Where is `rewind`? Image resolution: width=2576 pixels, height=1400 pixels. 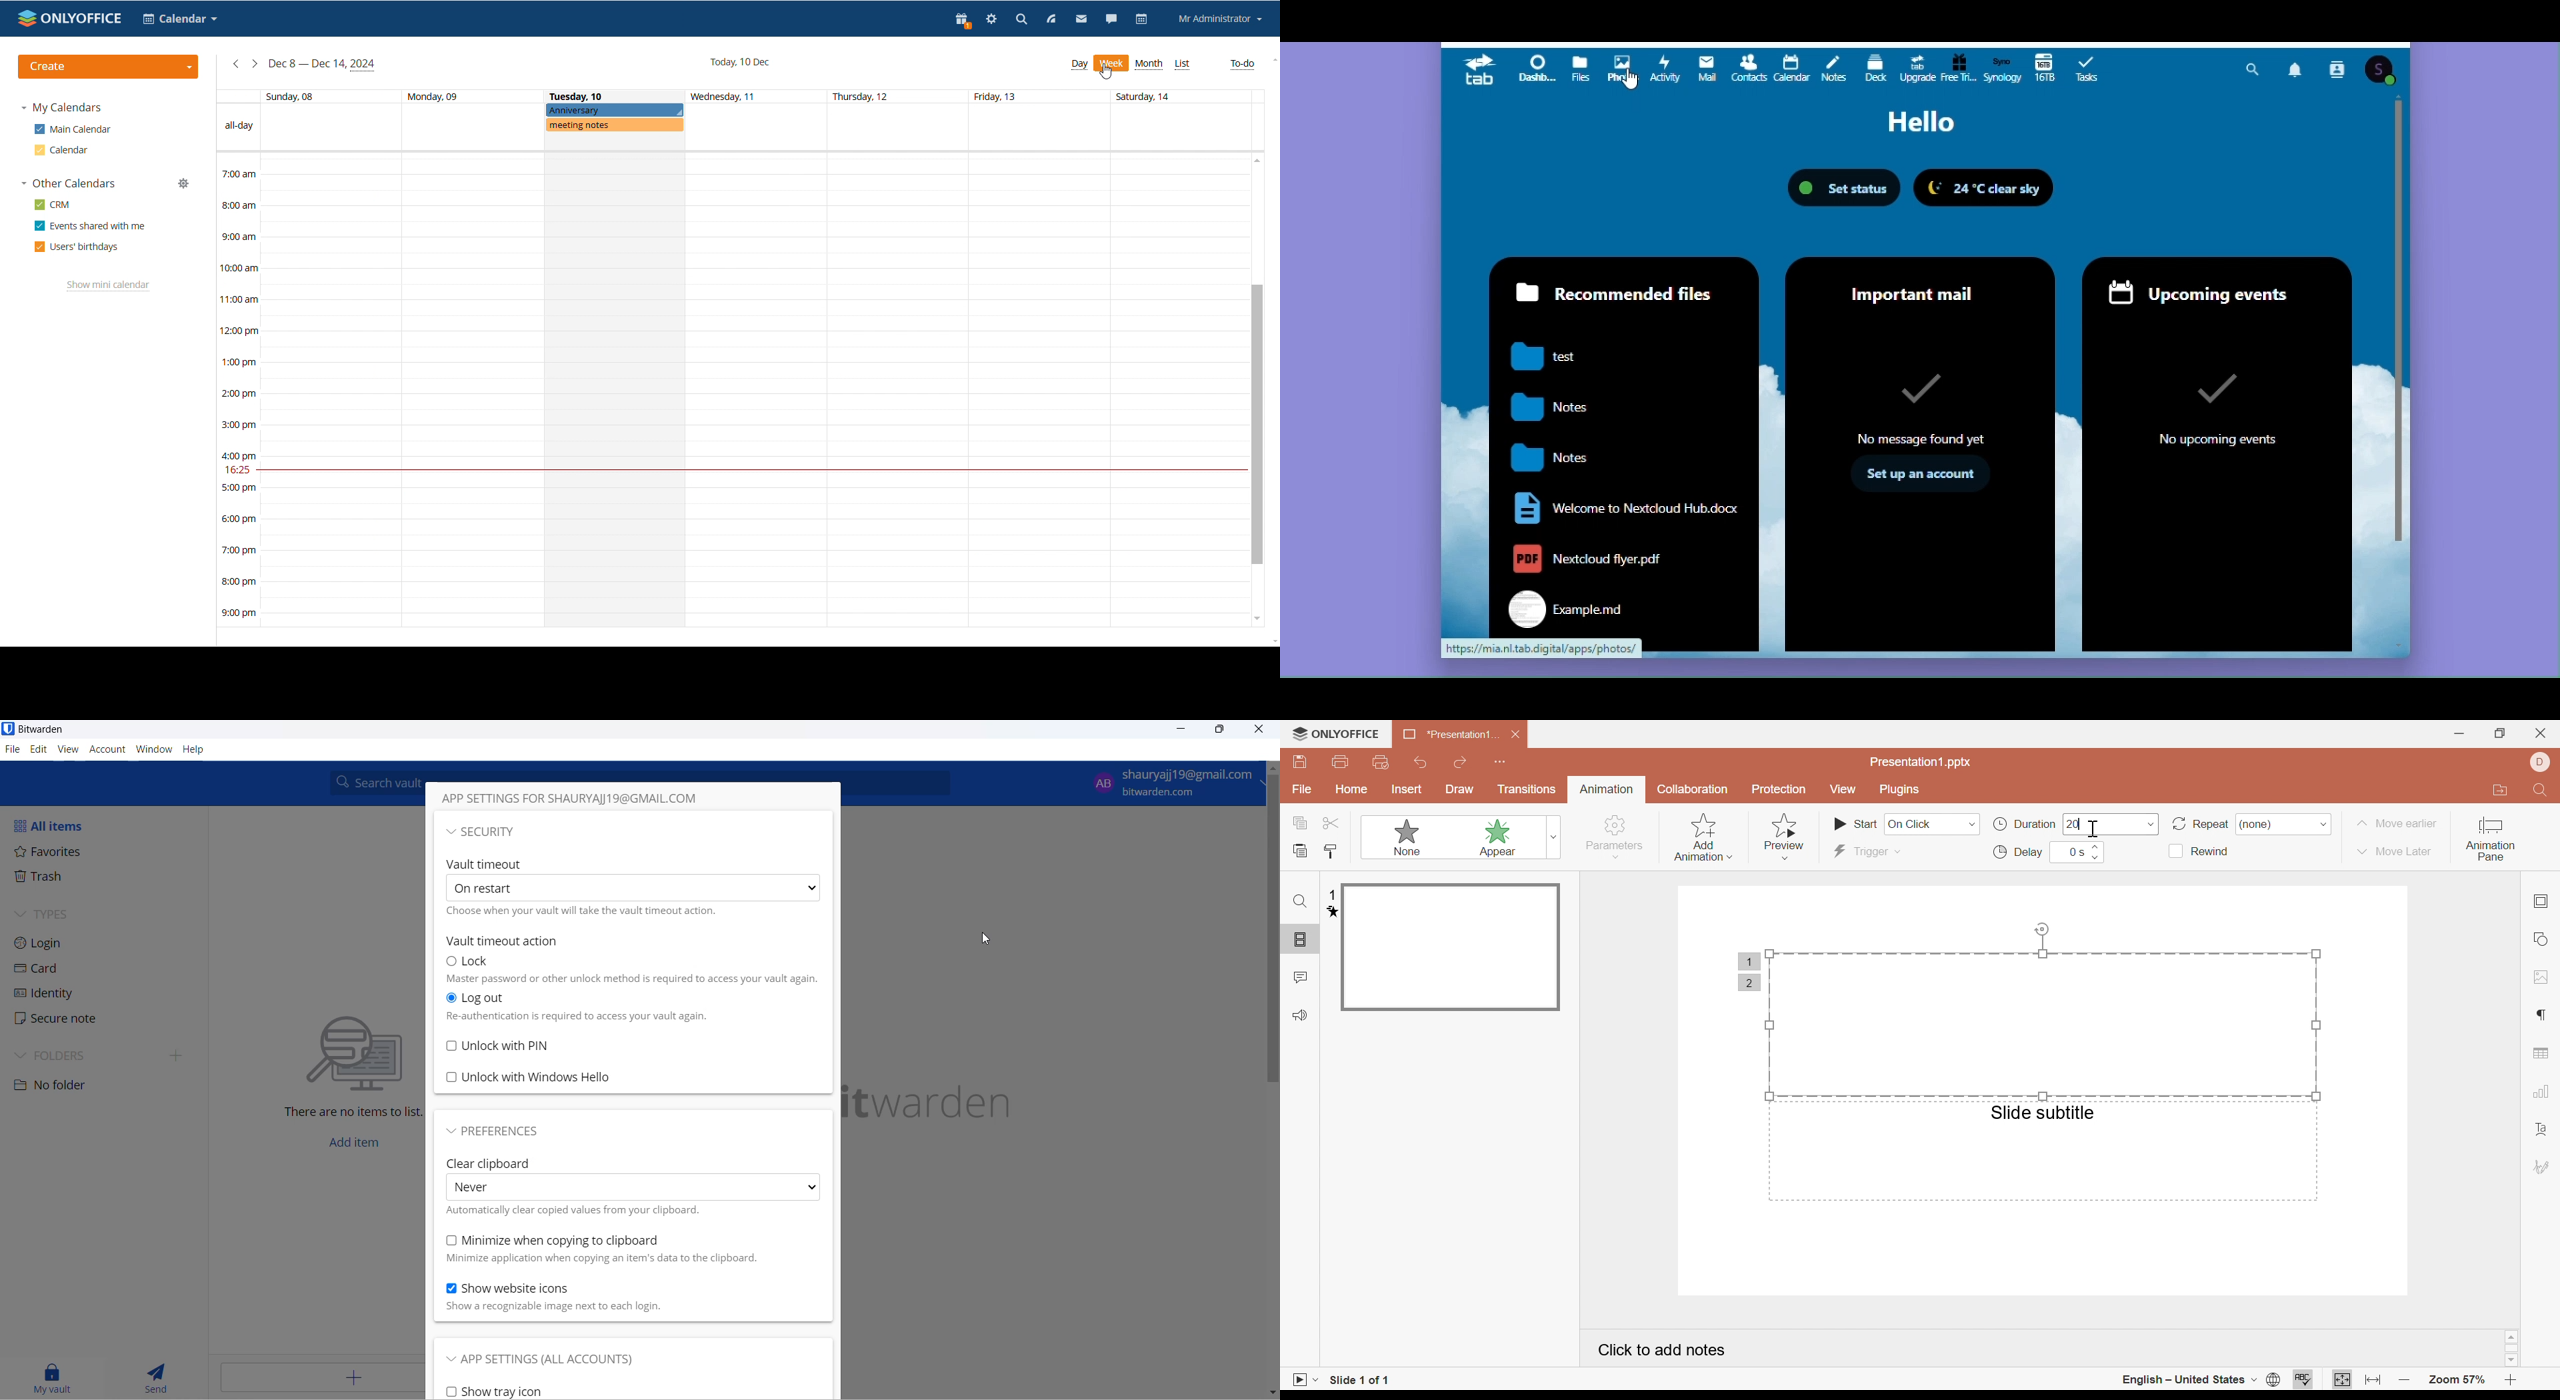 rewind is located at coordinates (2200, 852).